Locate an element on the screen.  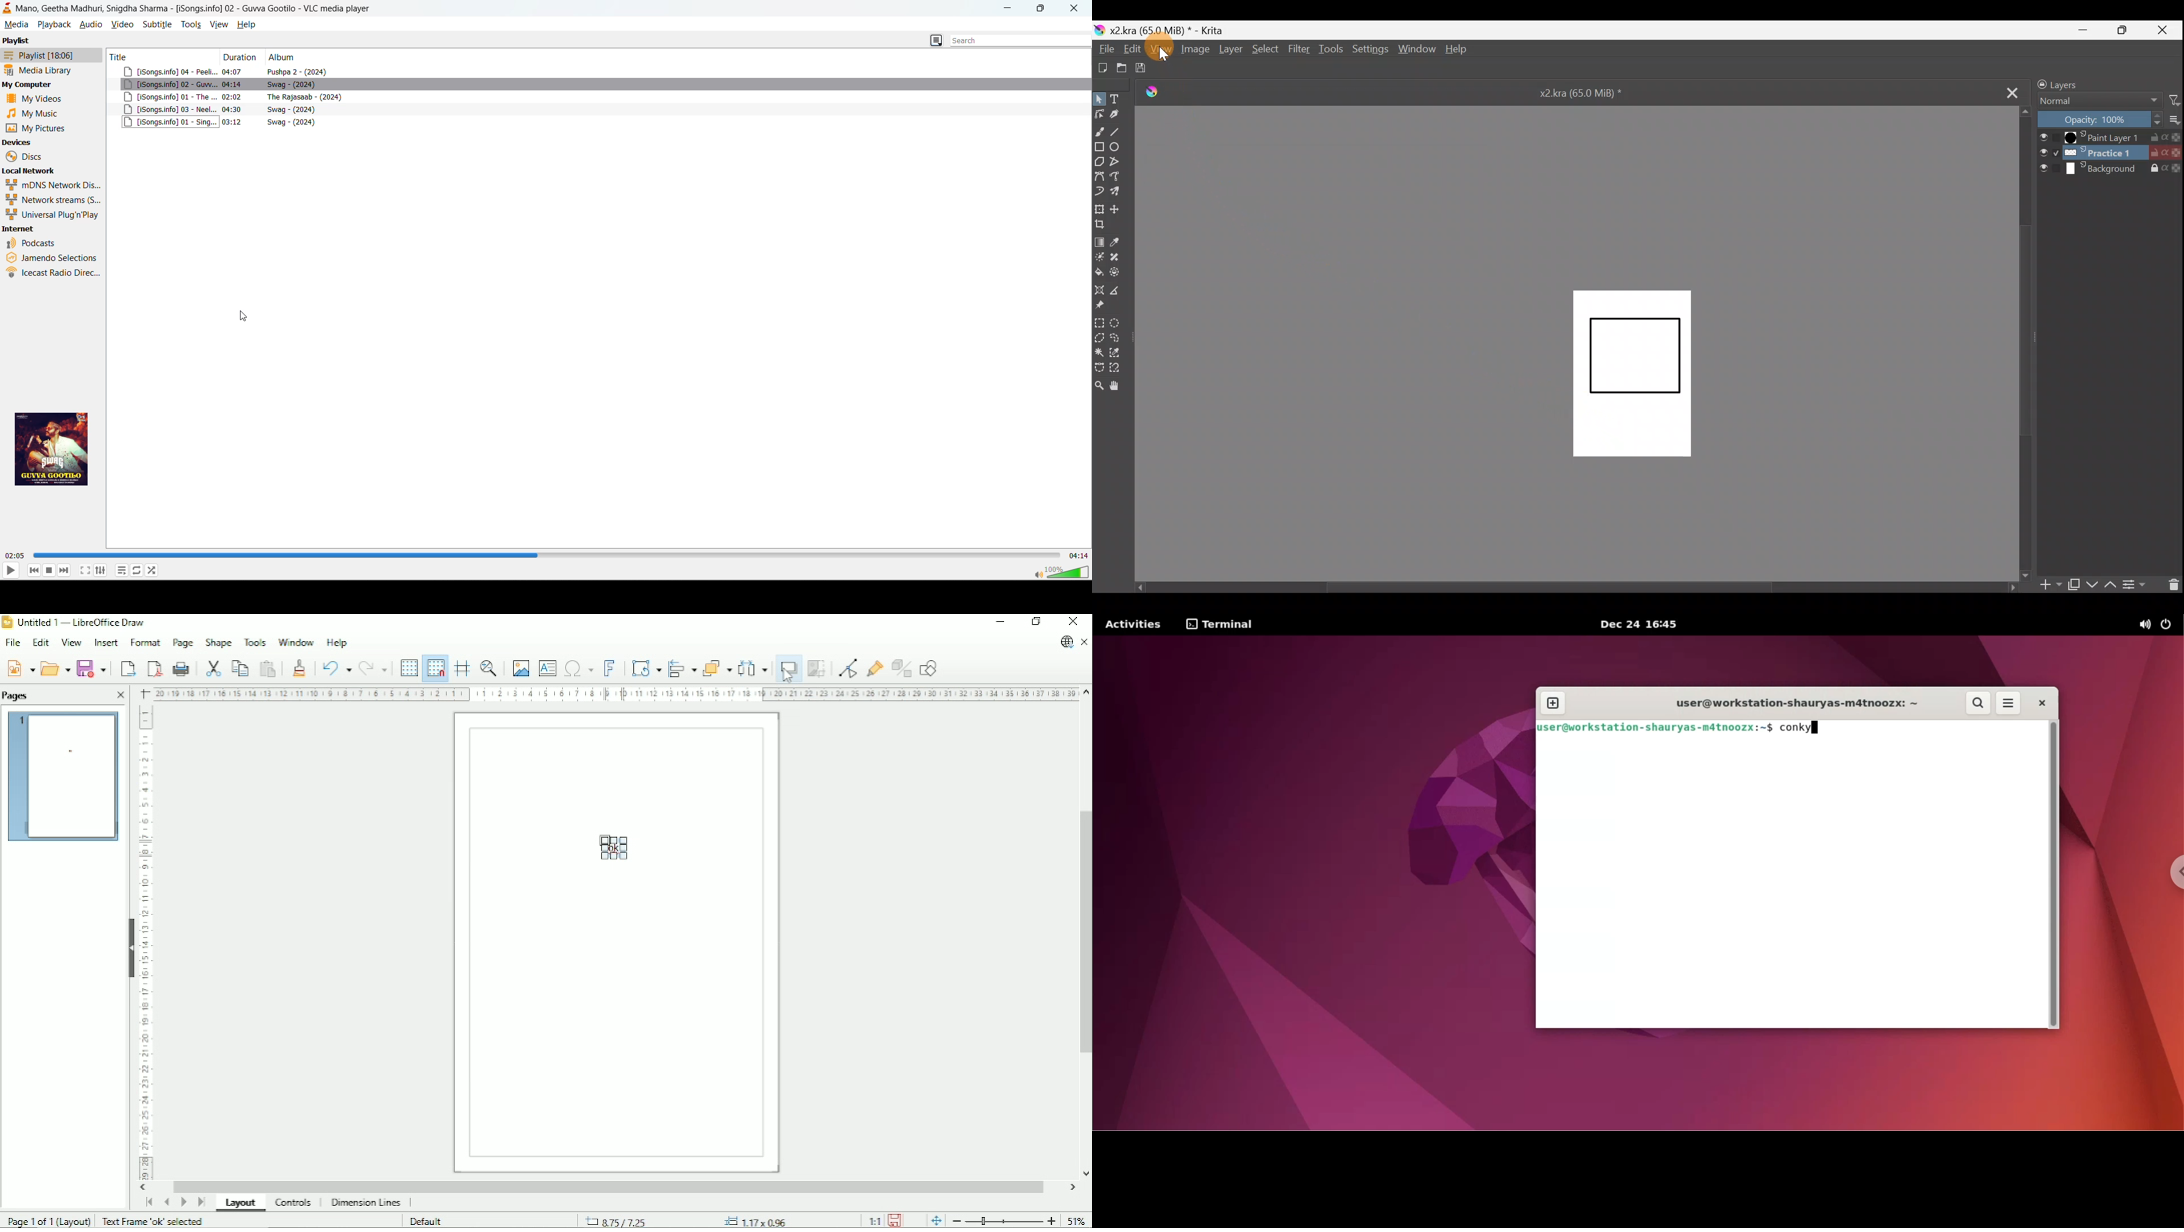
song is located at coordinates (600, 110).